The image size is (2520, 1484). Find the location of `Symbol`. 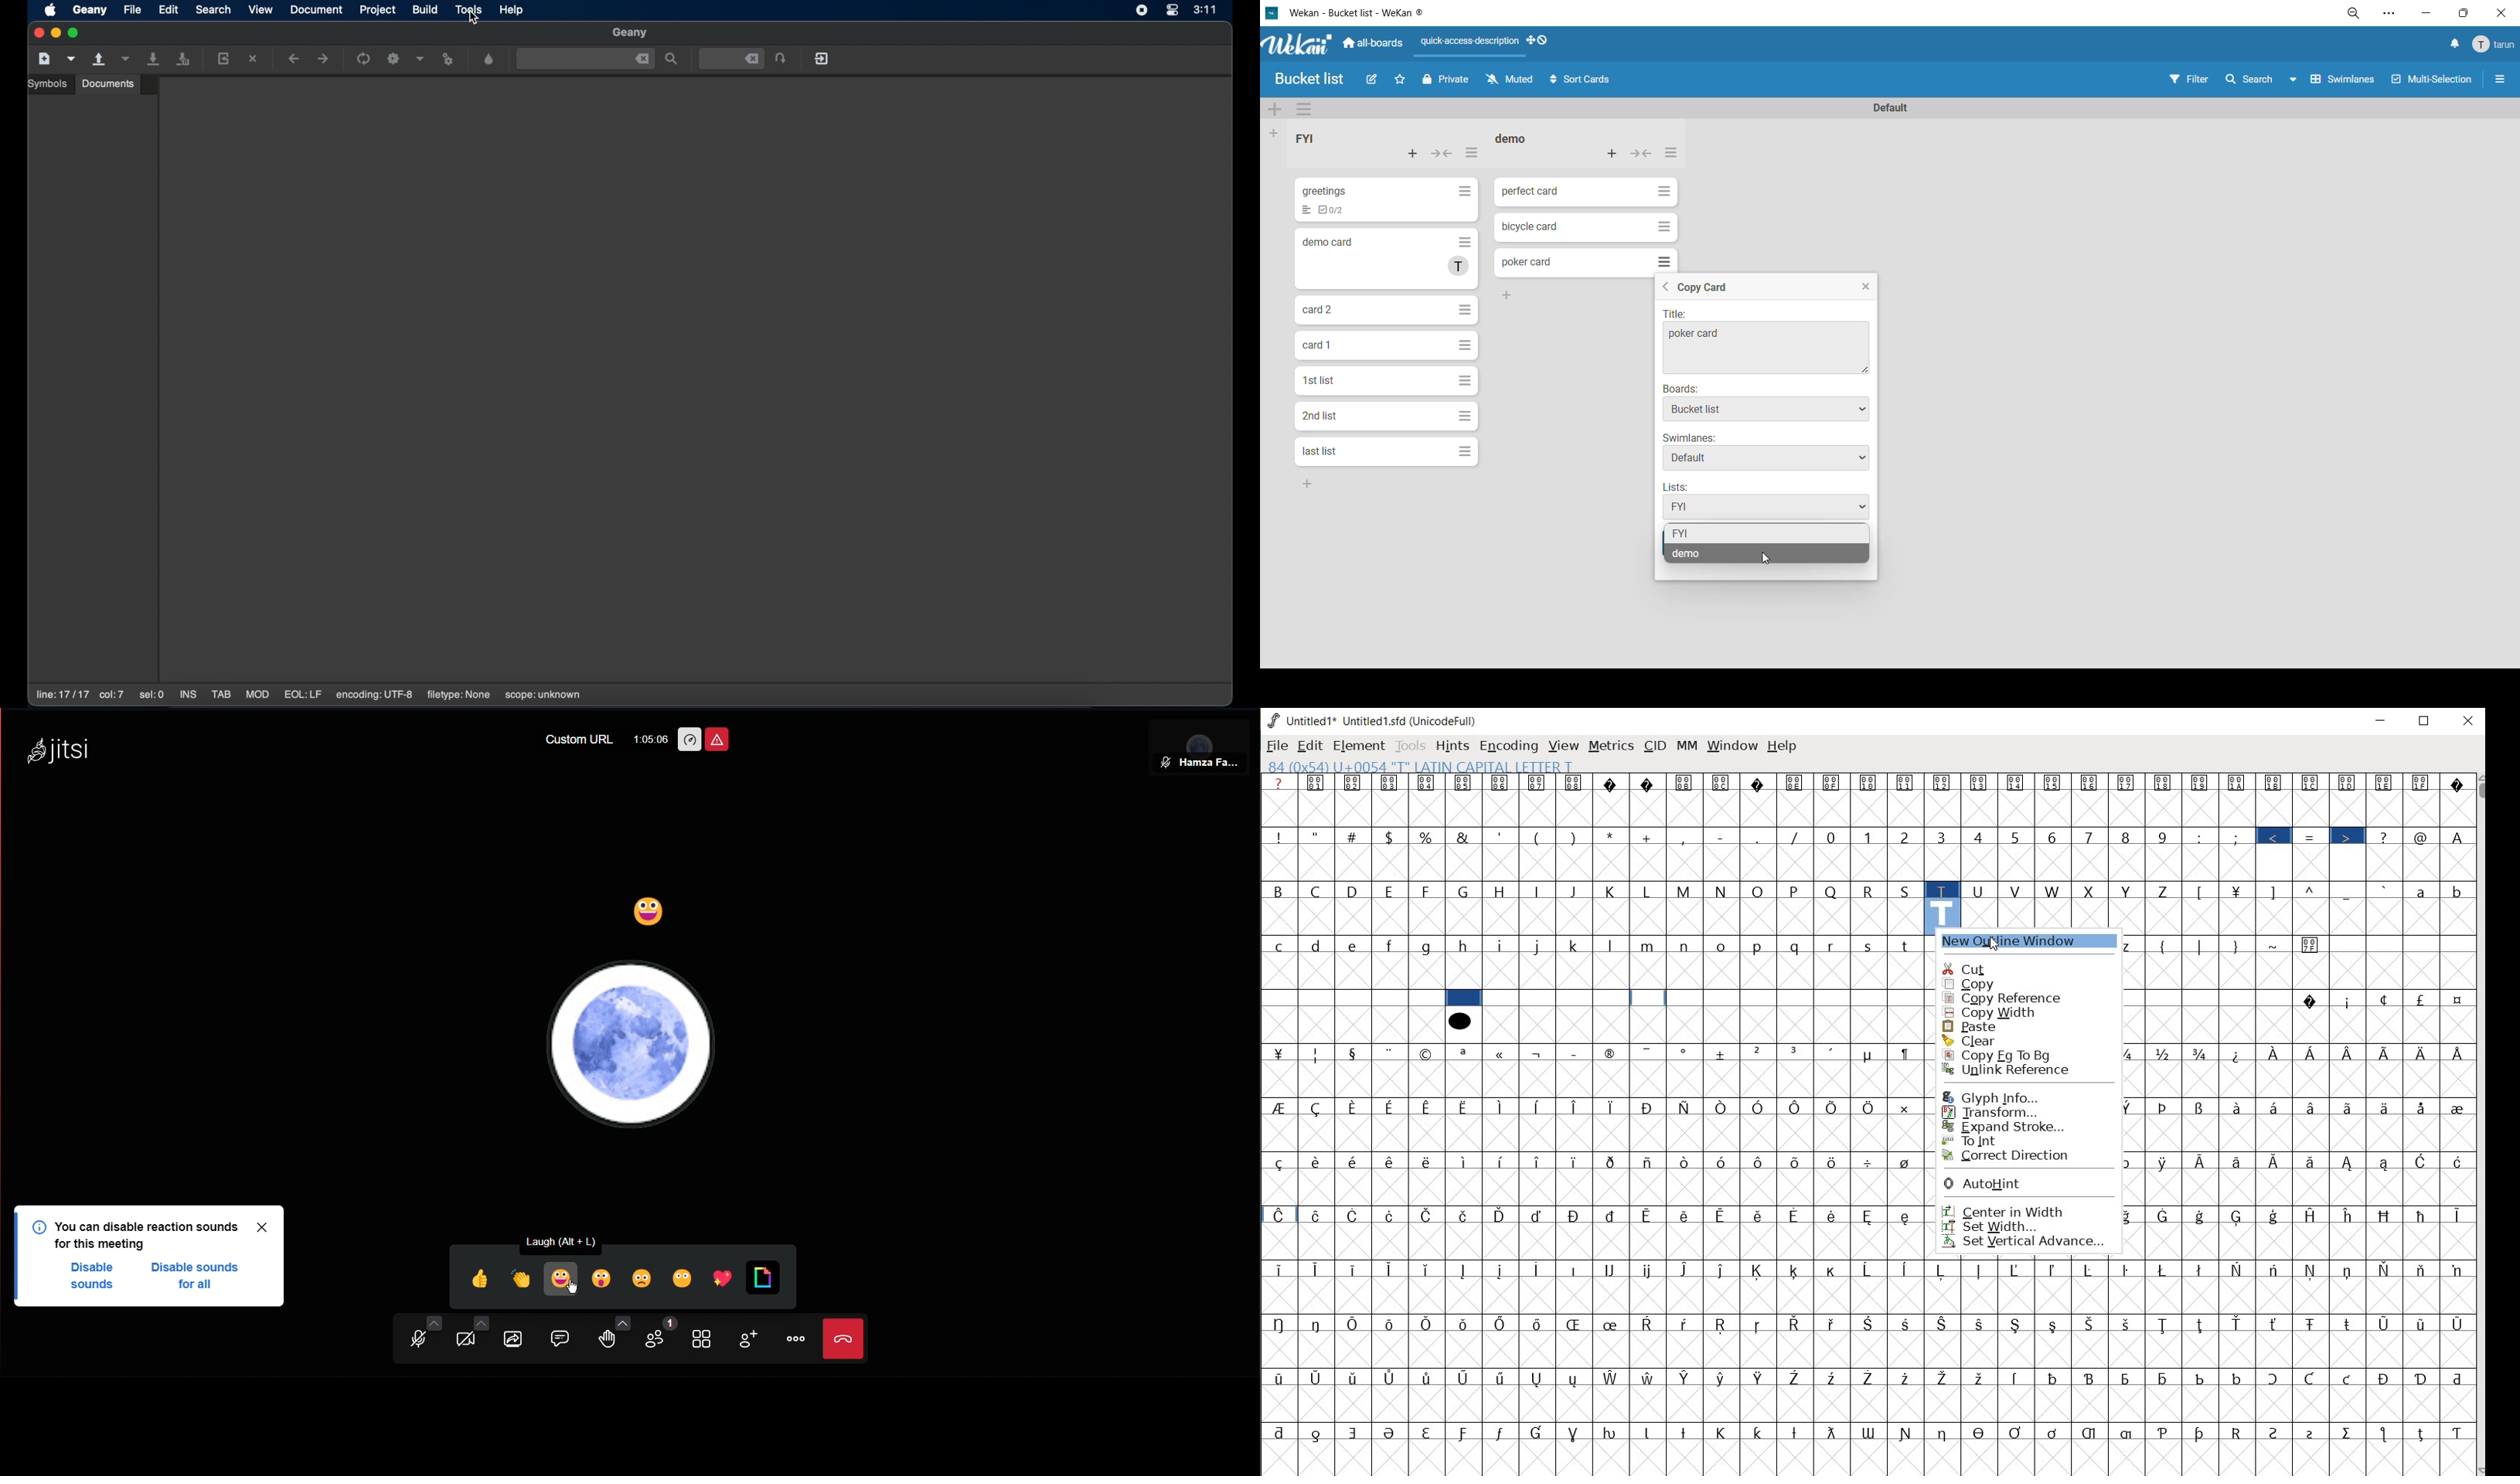

Symbol is located at coordinates (1464, 1053).